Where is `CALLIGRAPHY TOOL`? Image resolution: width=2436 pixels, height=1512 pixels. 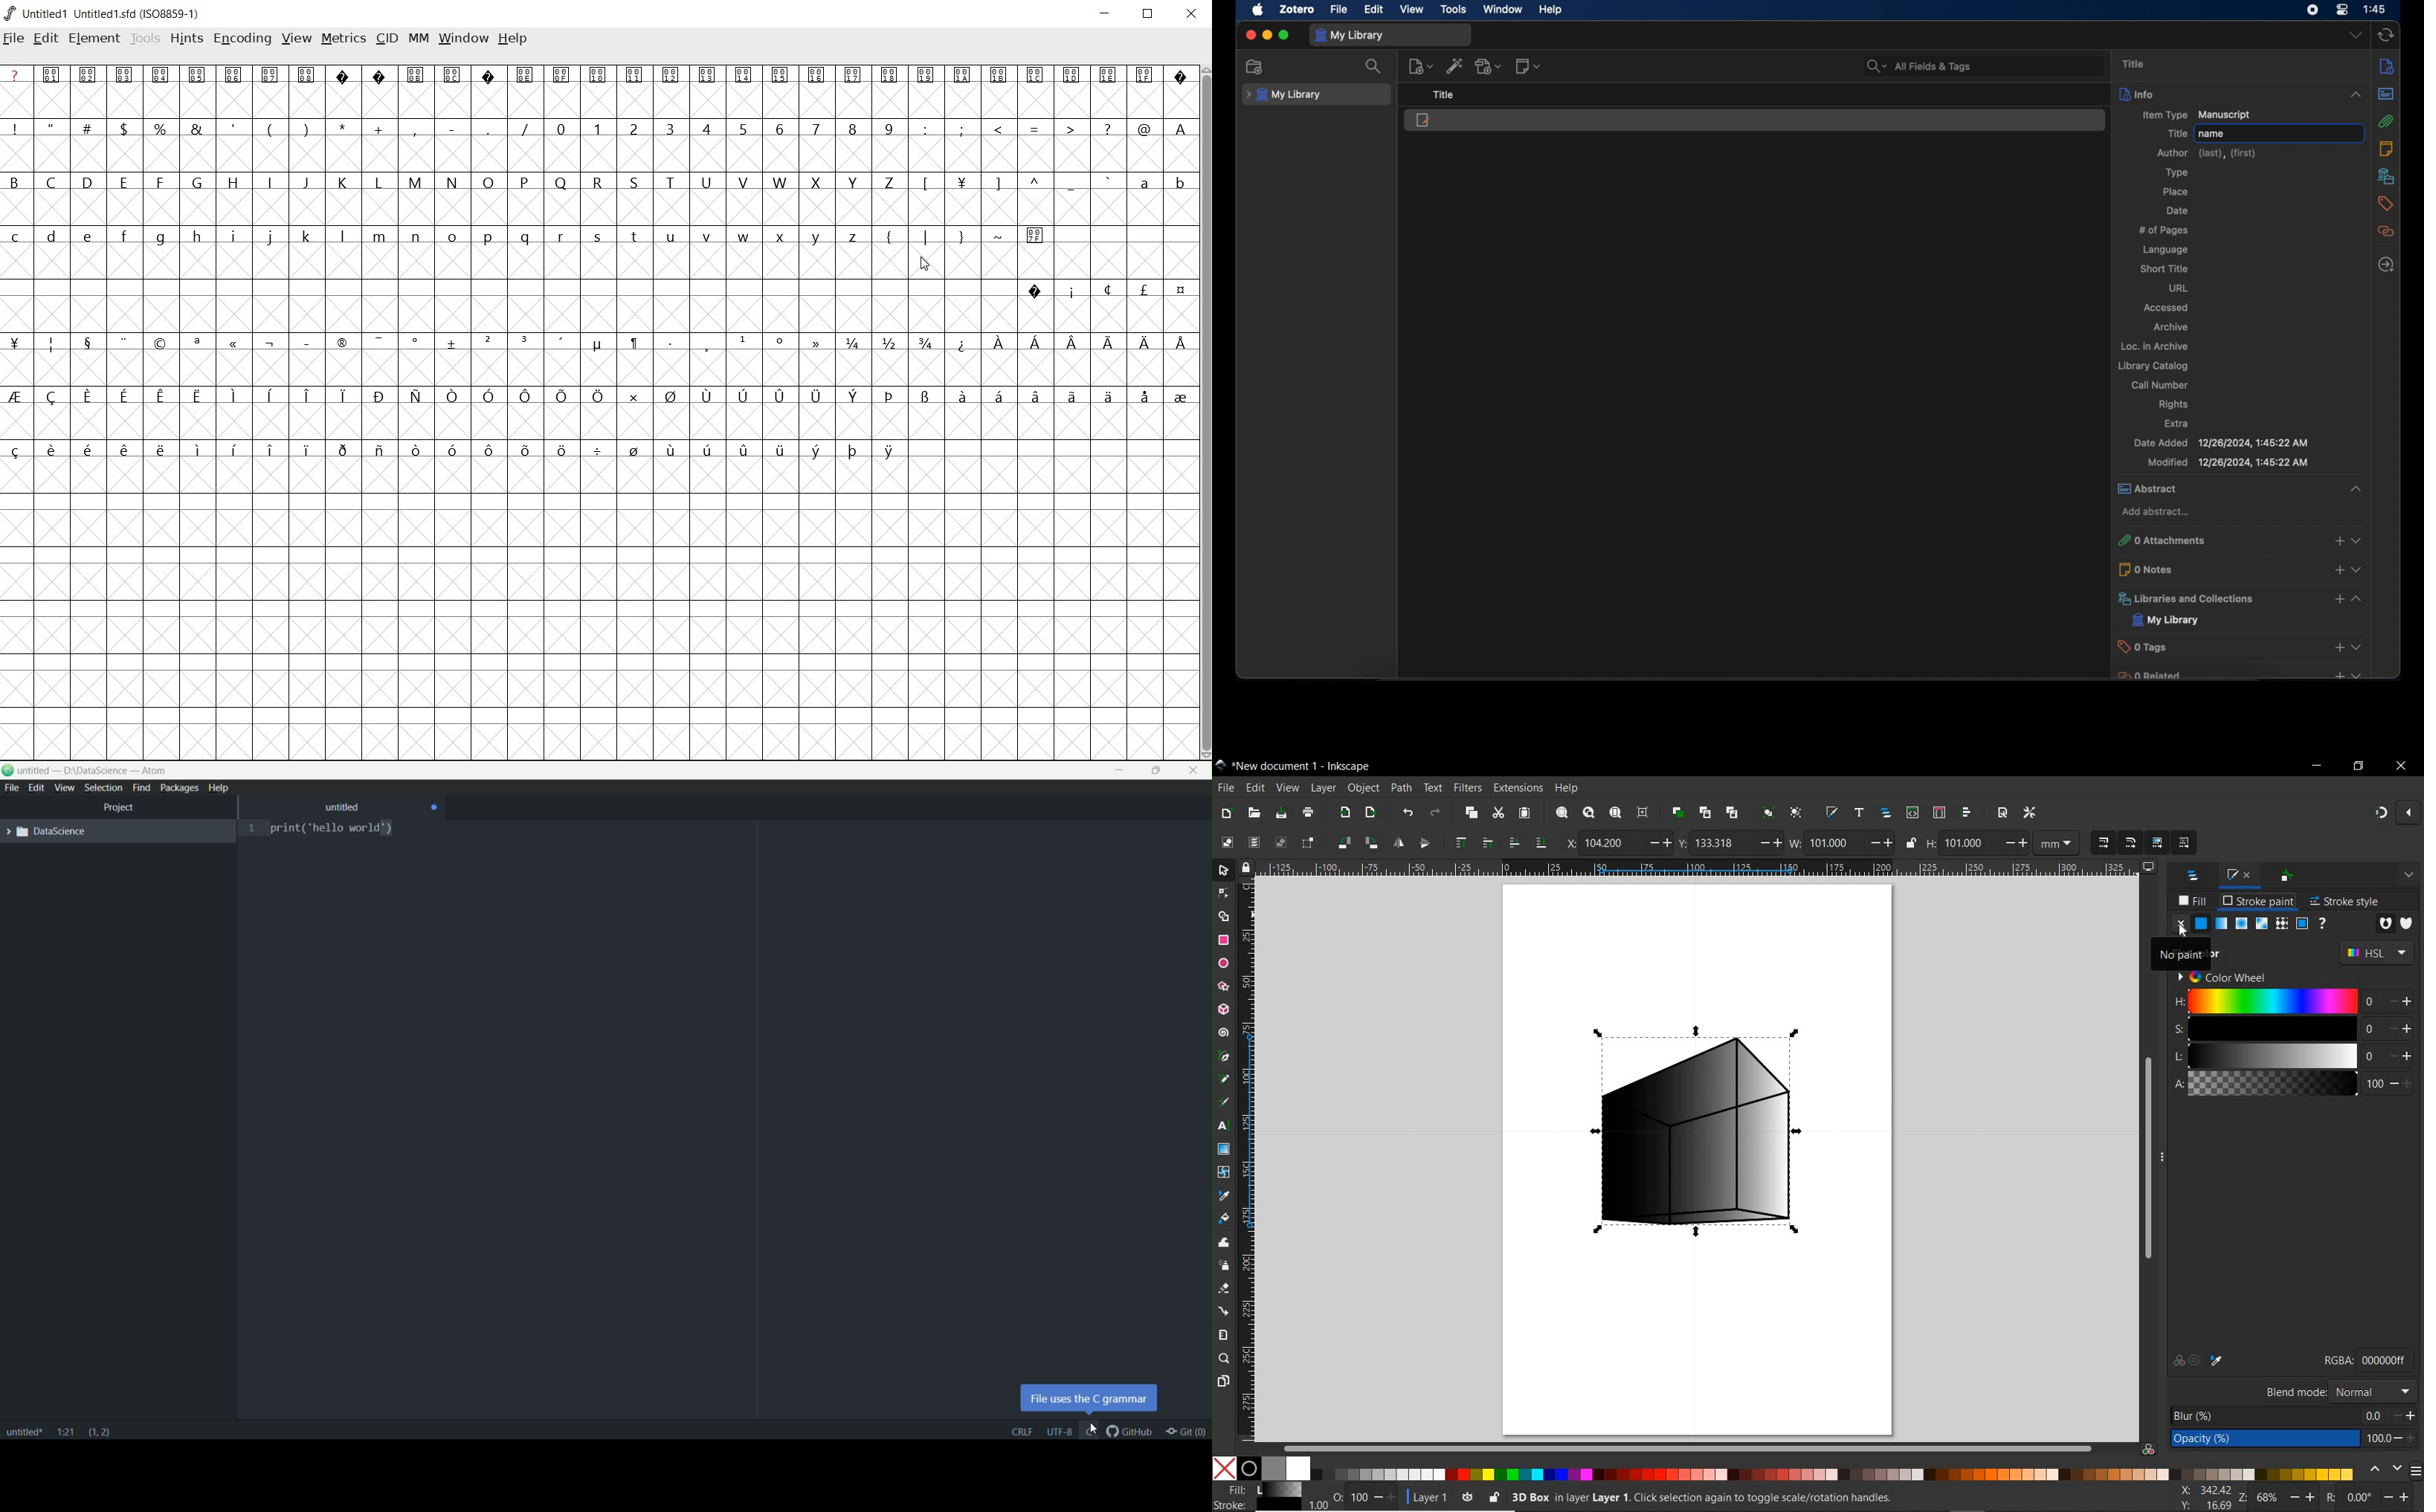
CALLIGRAPHY TOOL is located at coordinates (1224, 1104).